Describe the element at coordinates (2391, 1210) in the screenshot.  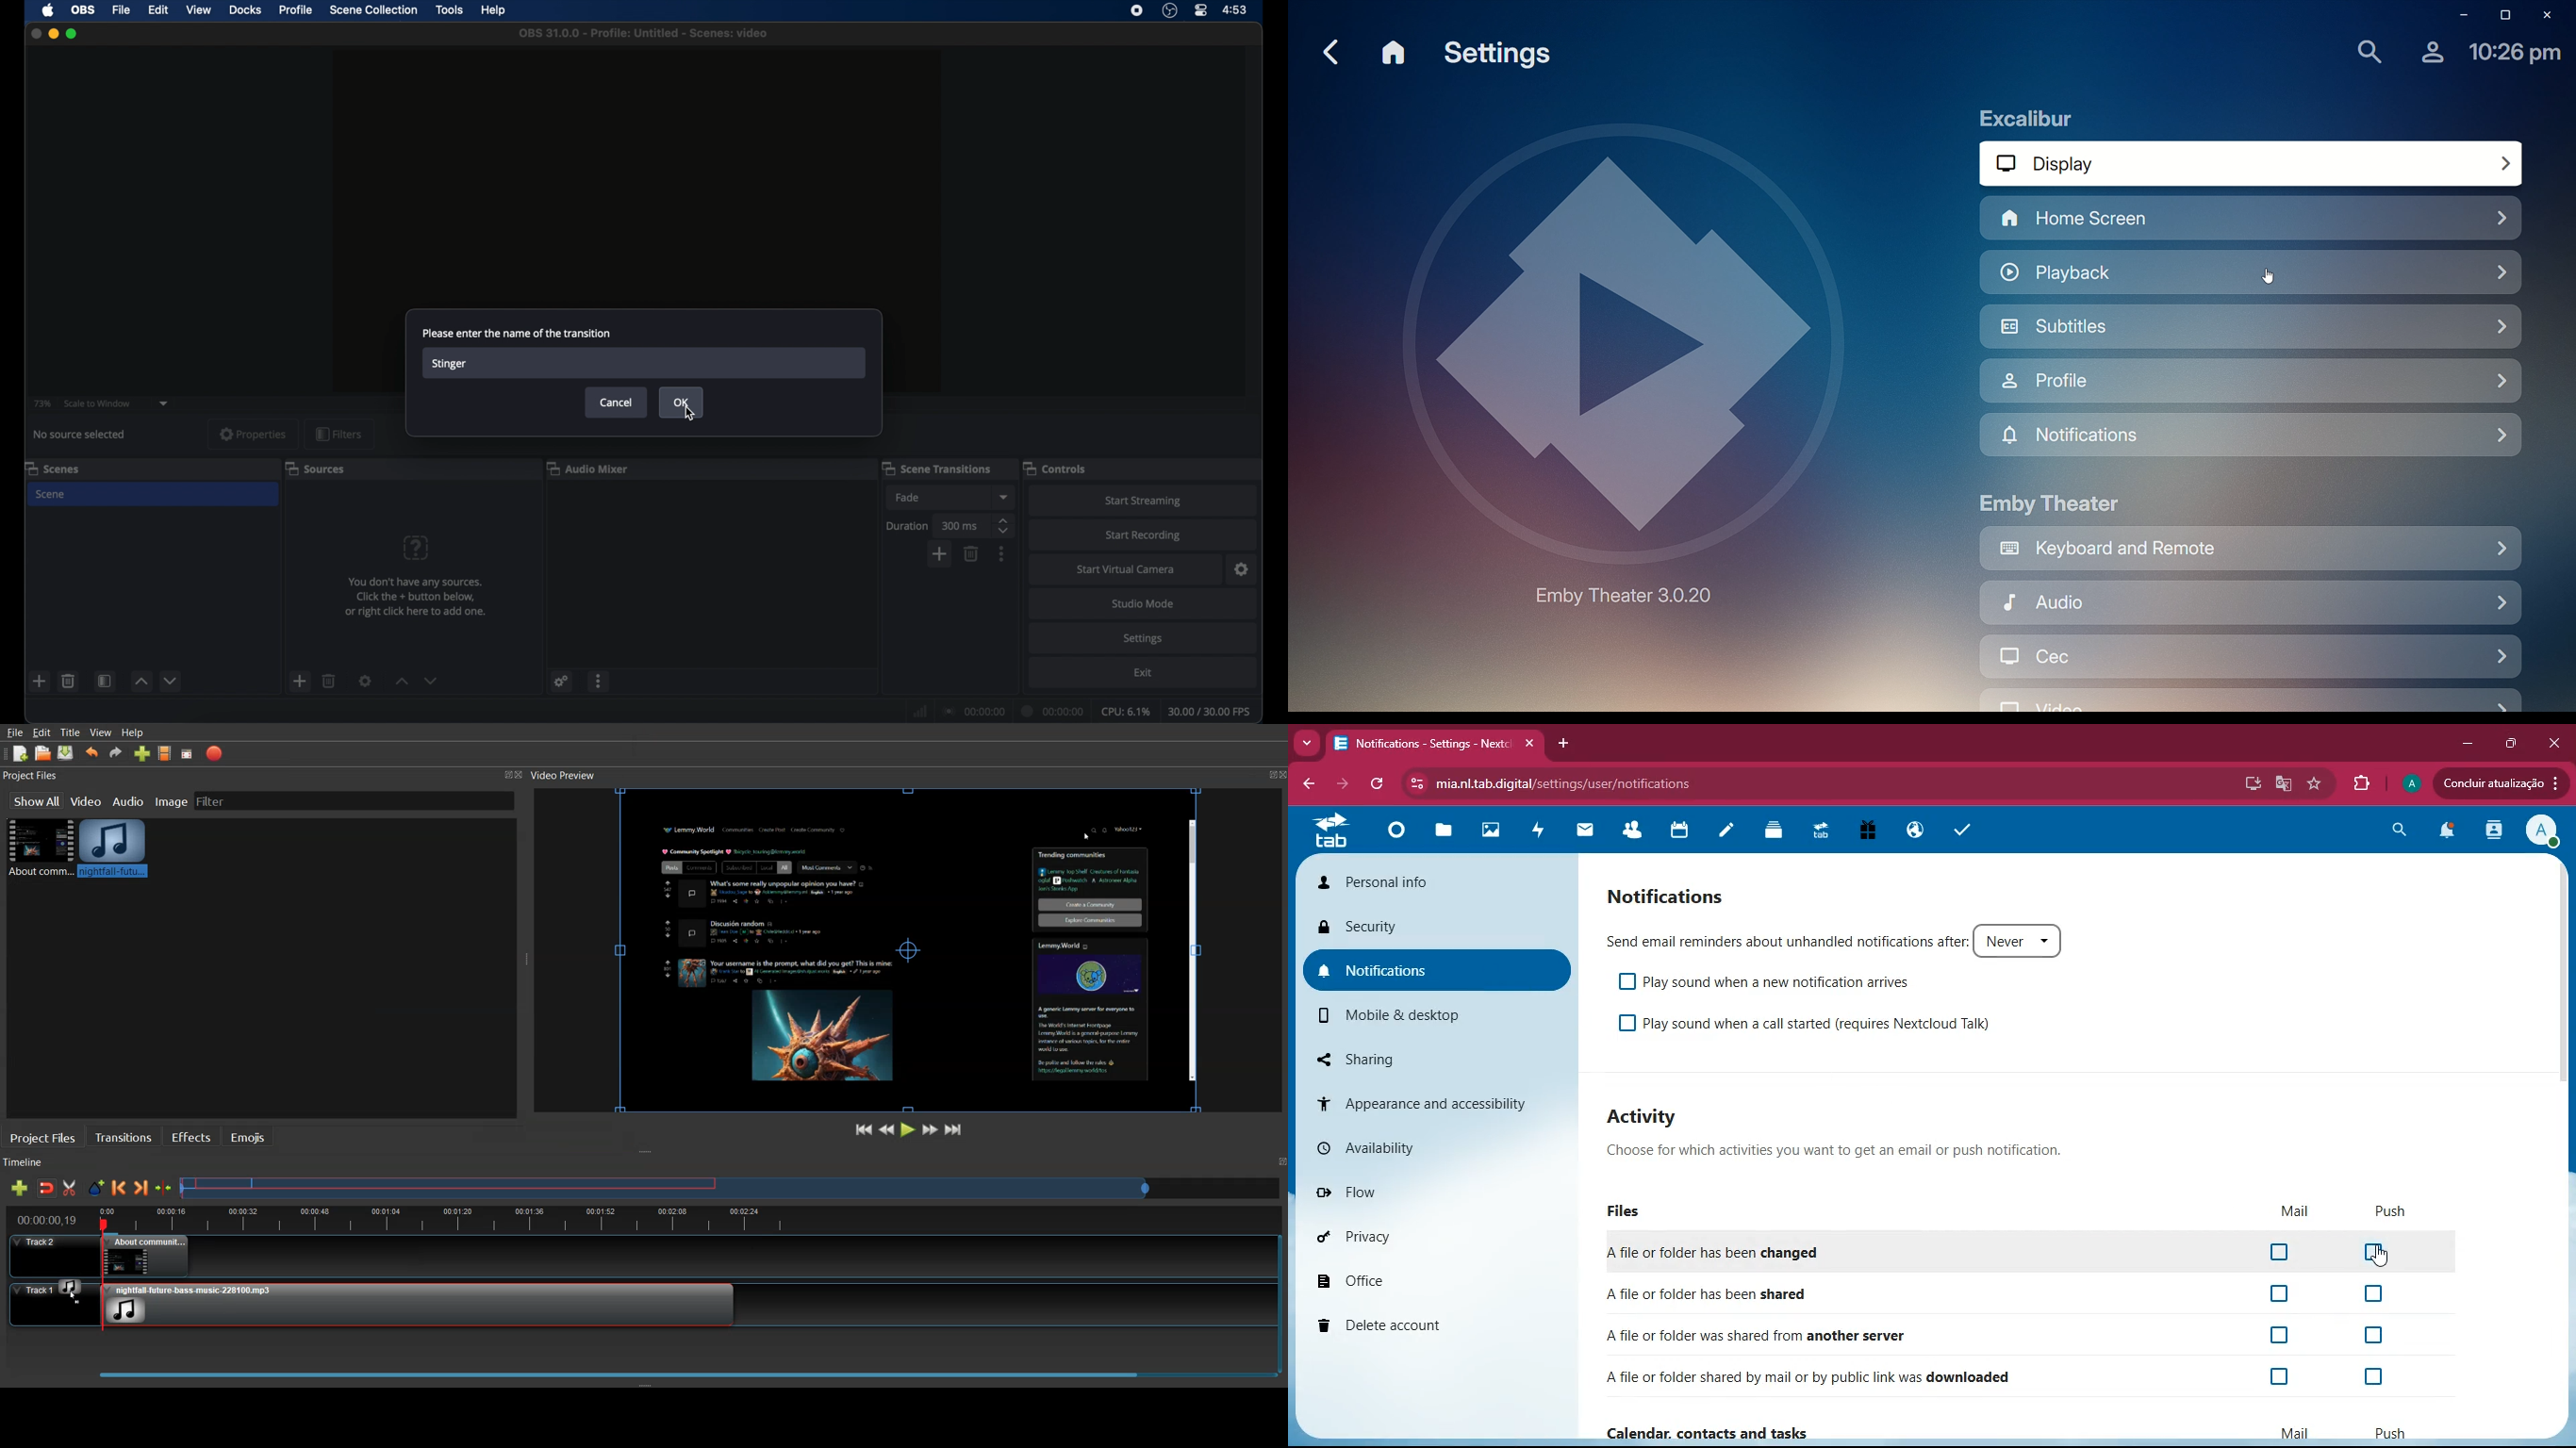
I see `push` at that location.